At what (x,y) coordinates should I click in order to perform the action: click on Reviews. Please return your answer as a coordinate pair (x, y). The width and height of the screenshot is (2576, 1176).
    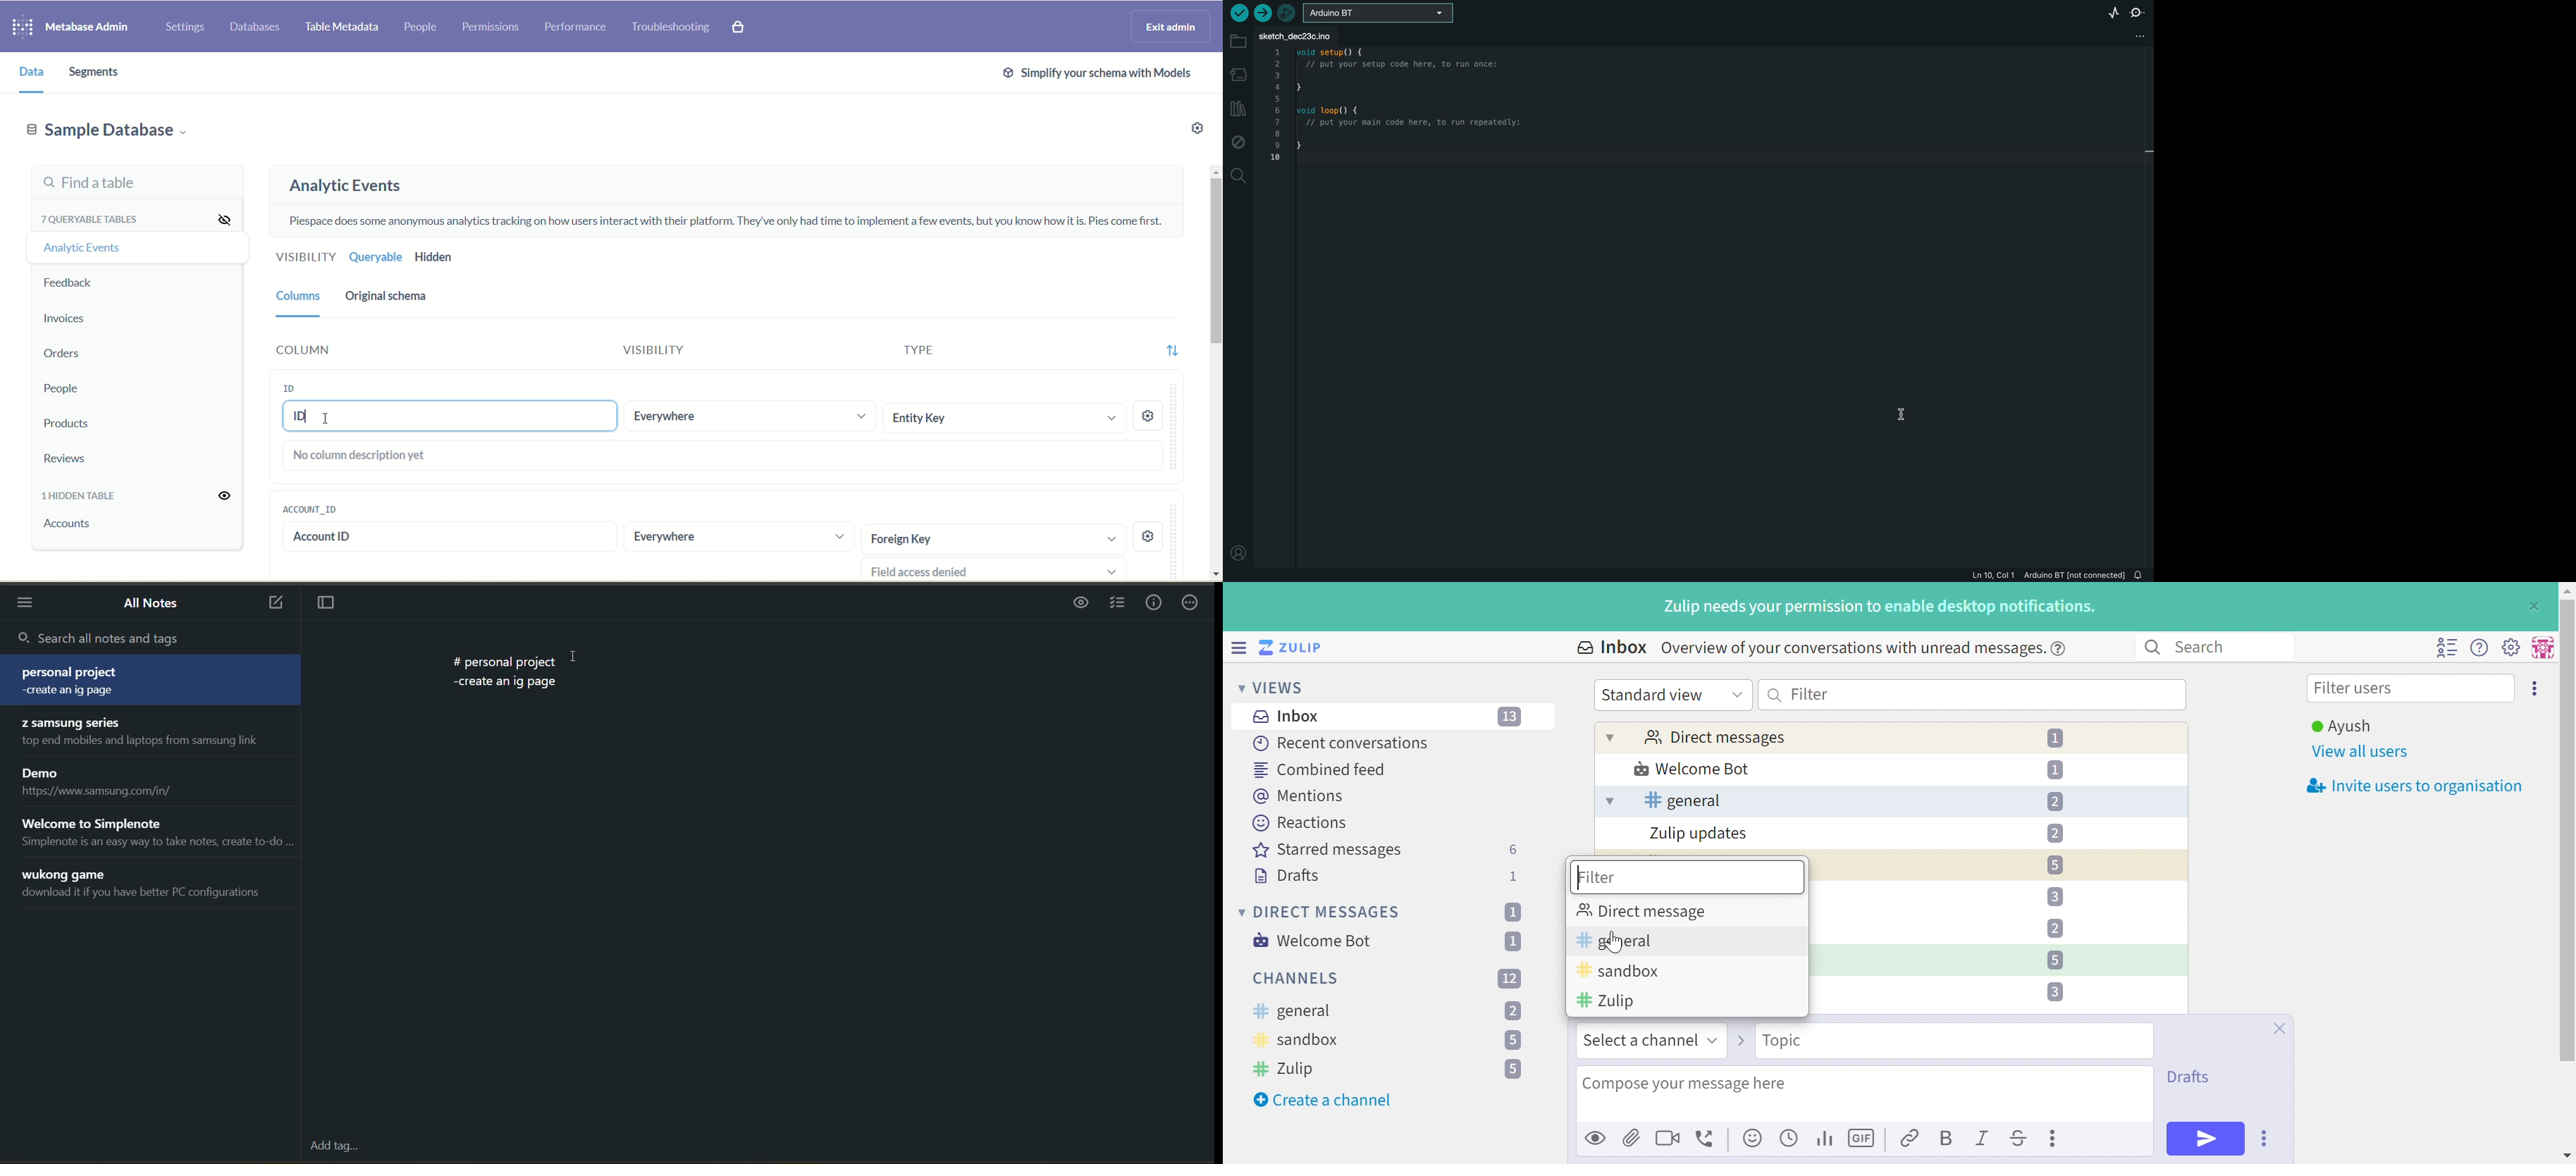
    Looking at the image, I should click on (83, 456).